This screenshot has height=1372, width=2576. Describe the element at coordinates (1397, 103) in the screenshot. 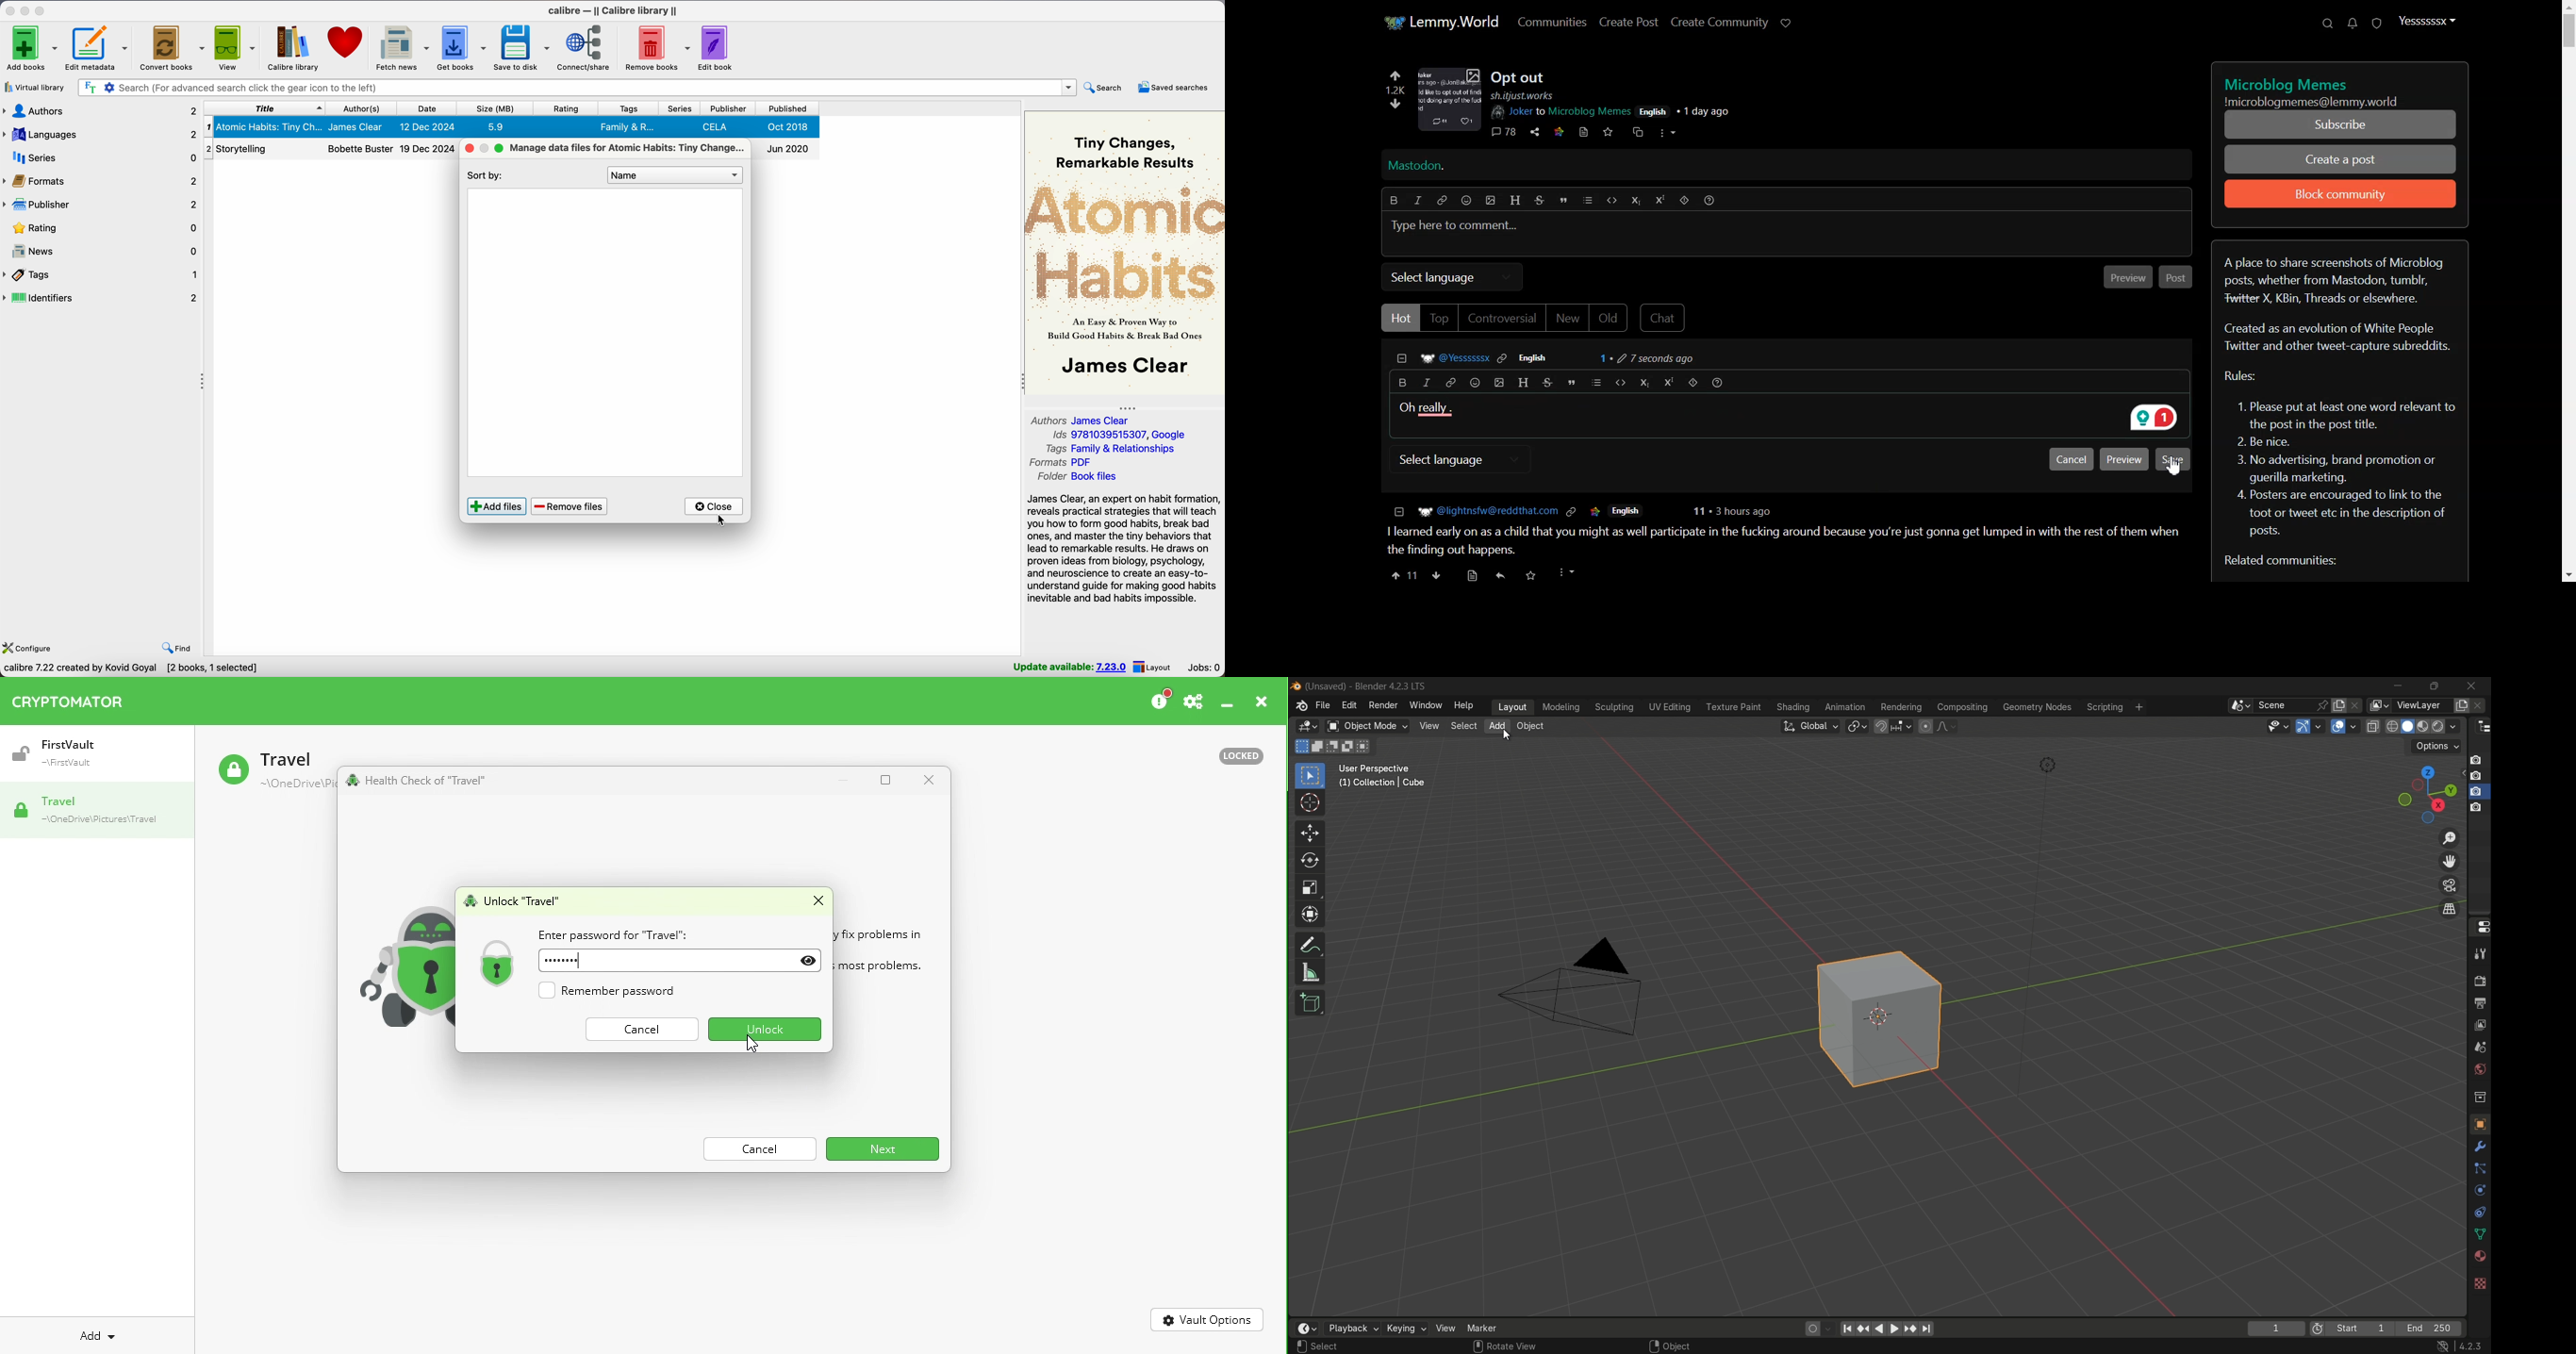

I see `downvote` at that location.